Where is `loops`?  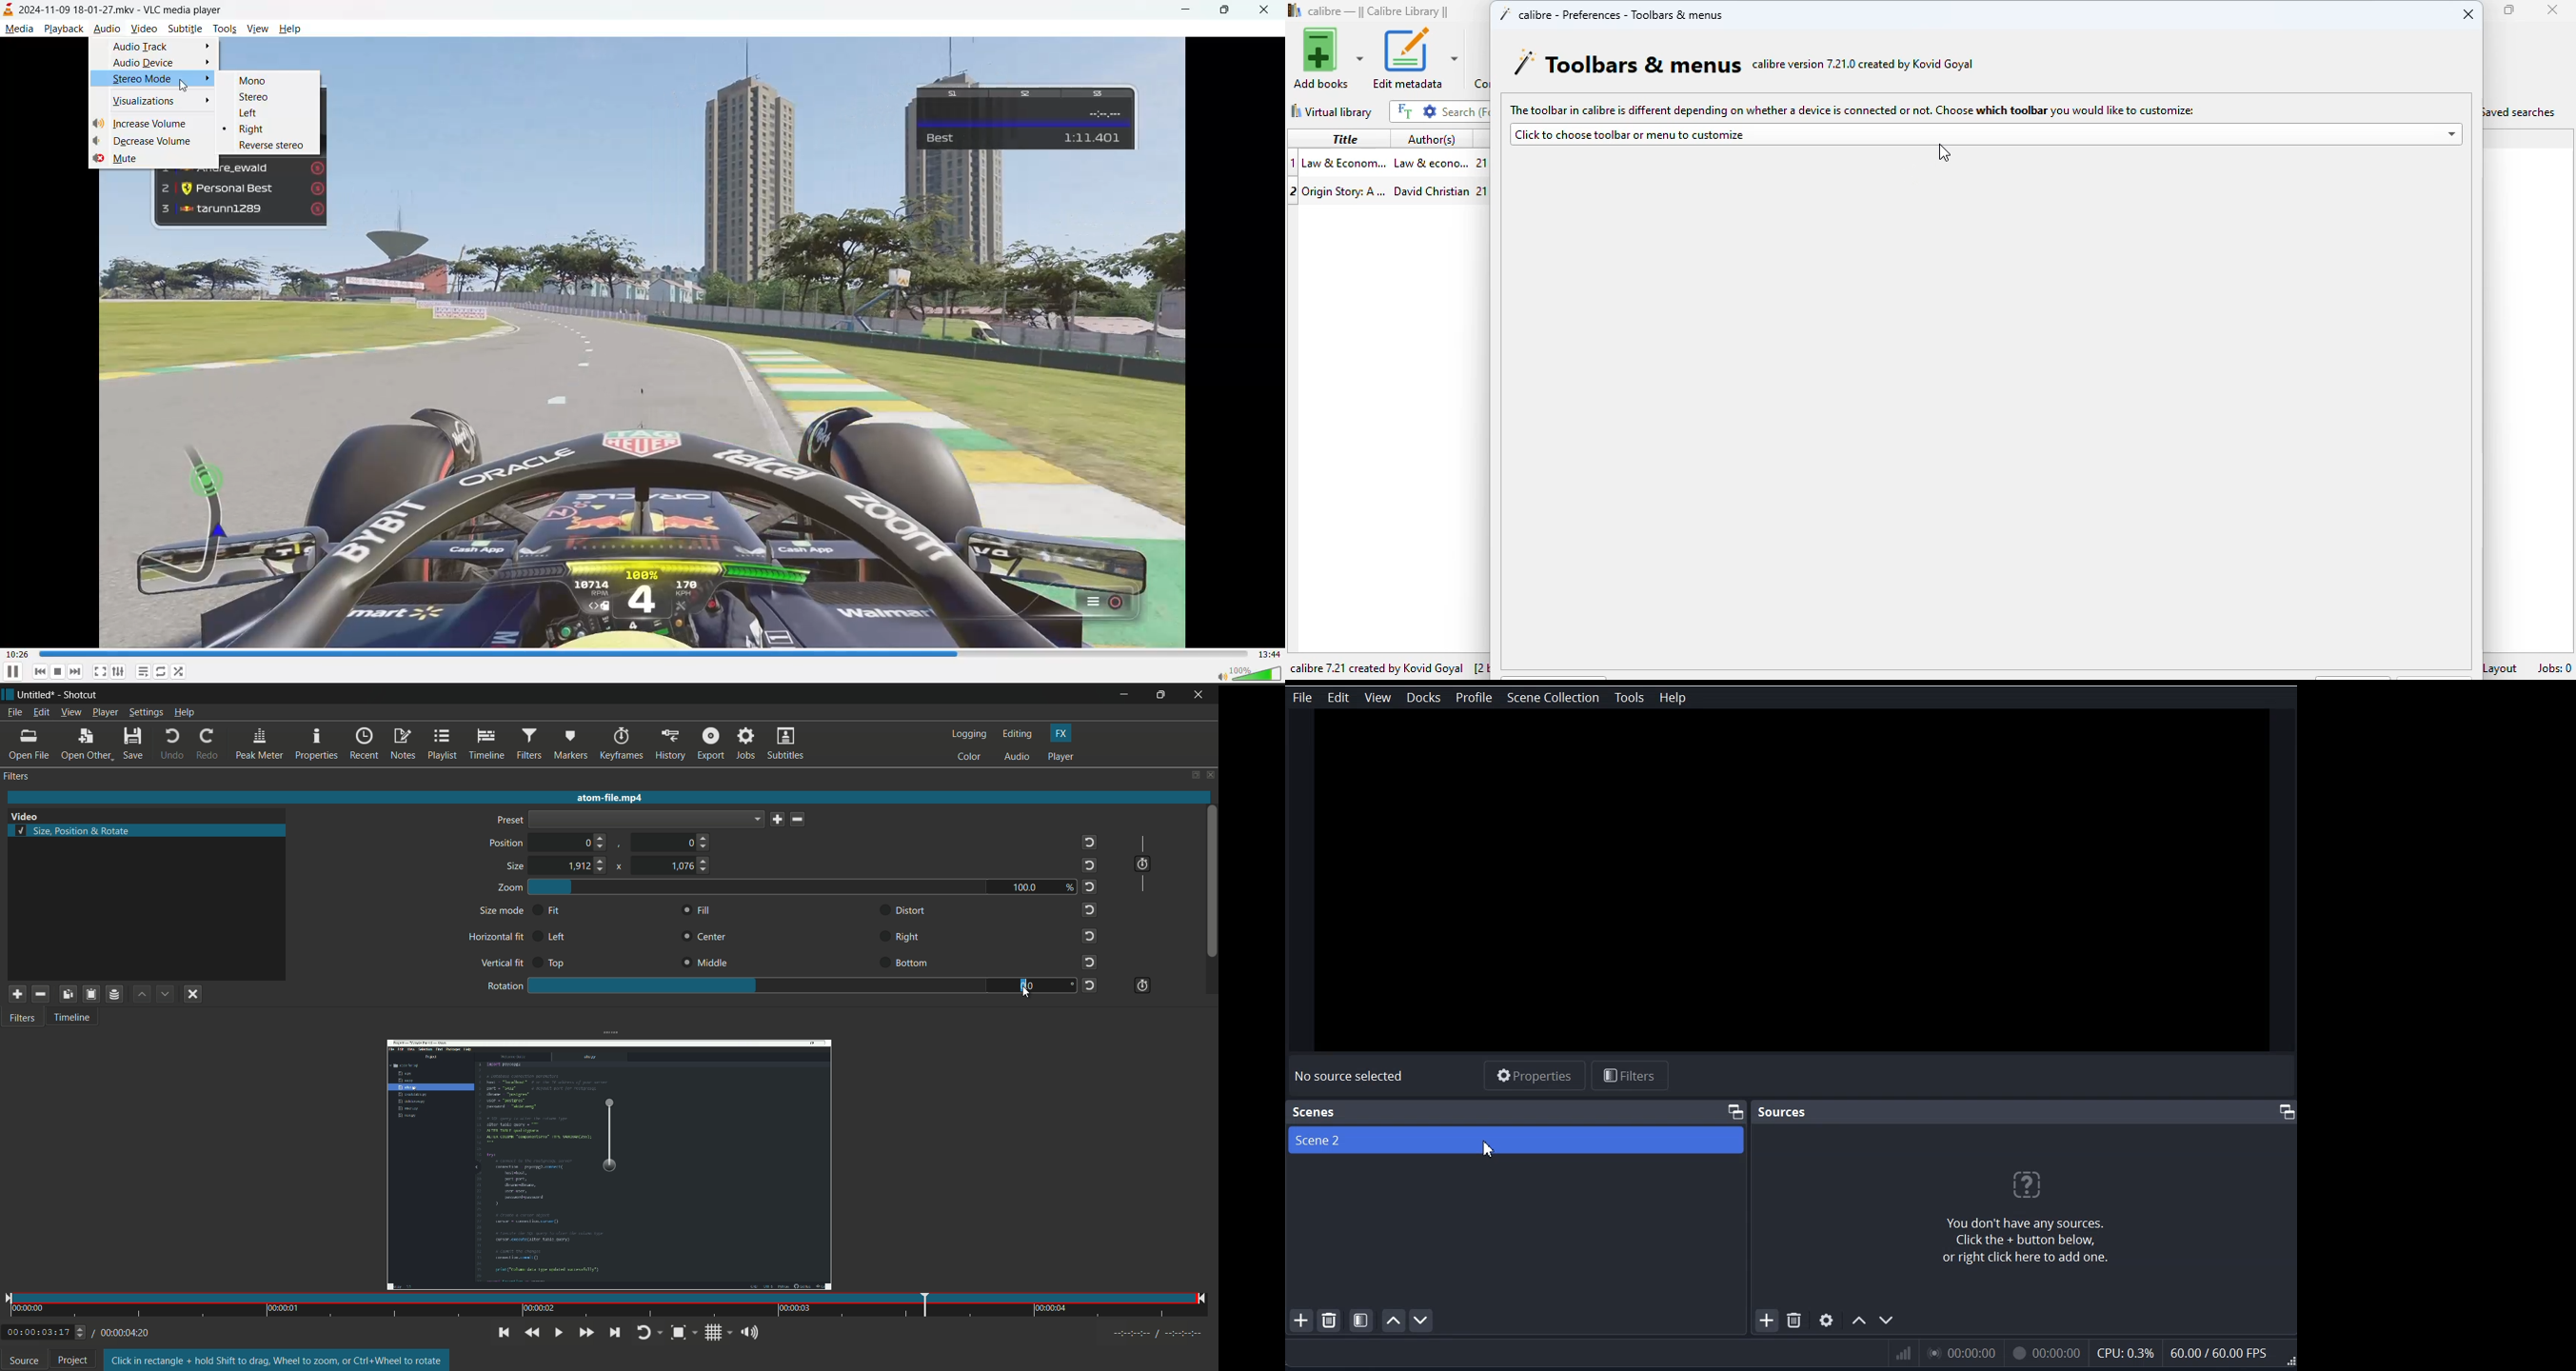 loops is located at coordinates (163, 671).